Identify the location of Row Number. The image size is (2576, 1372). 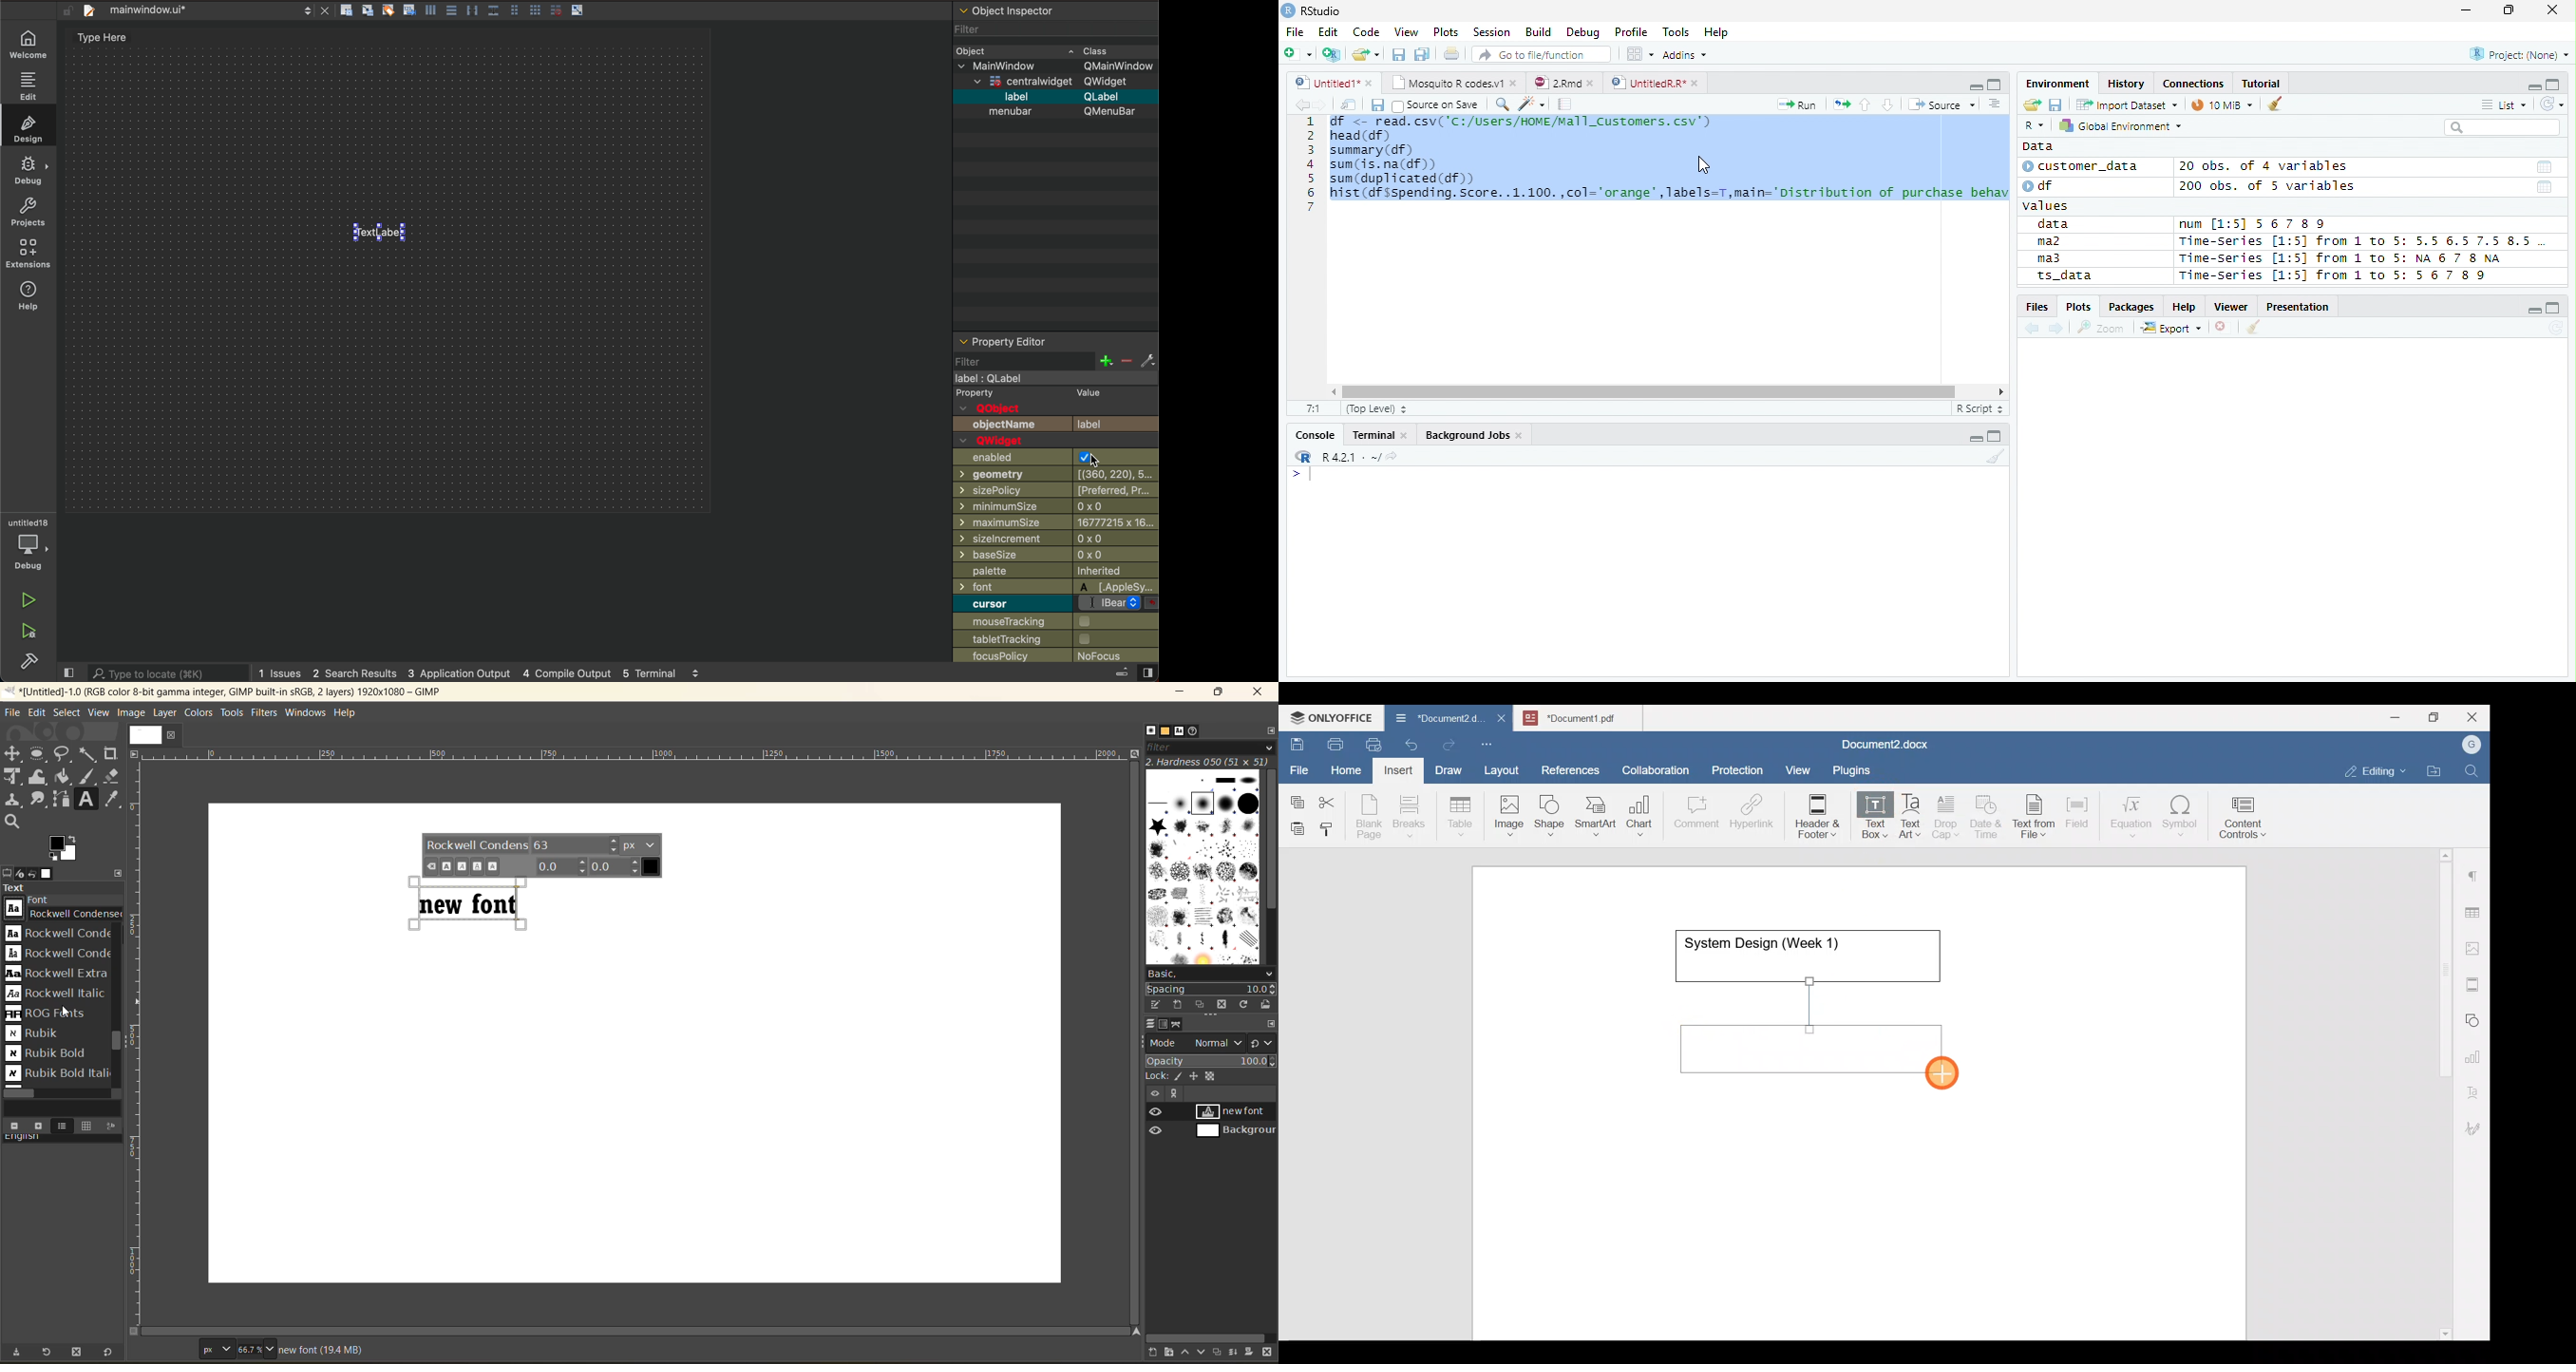
(1310, 163).